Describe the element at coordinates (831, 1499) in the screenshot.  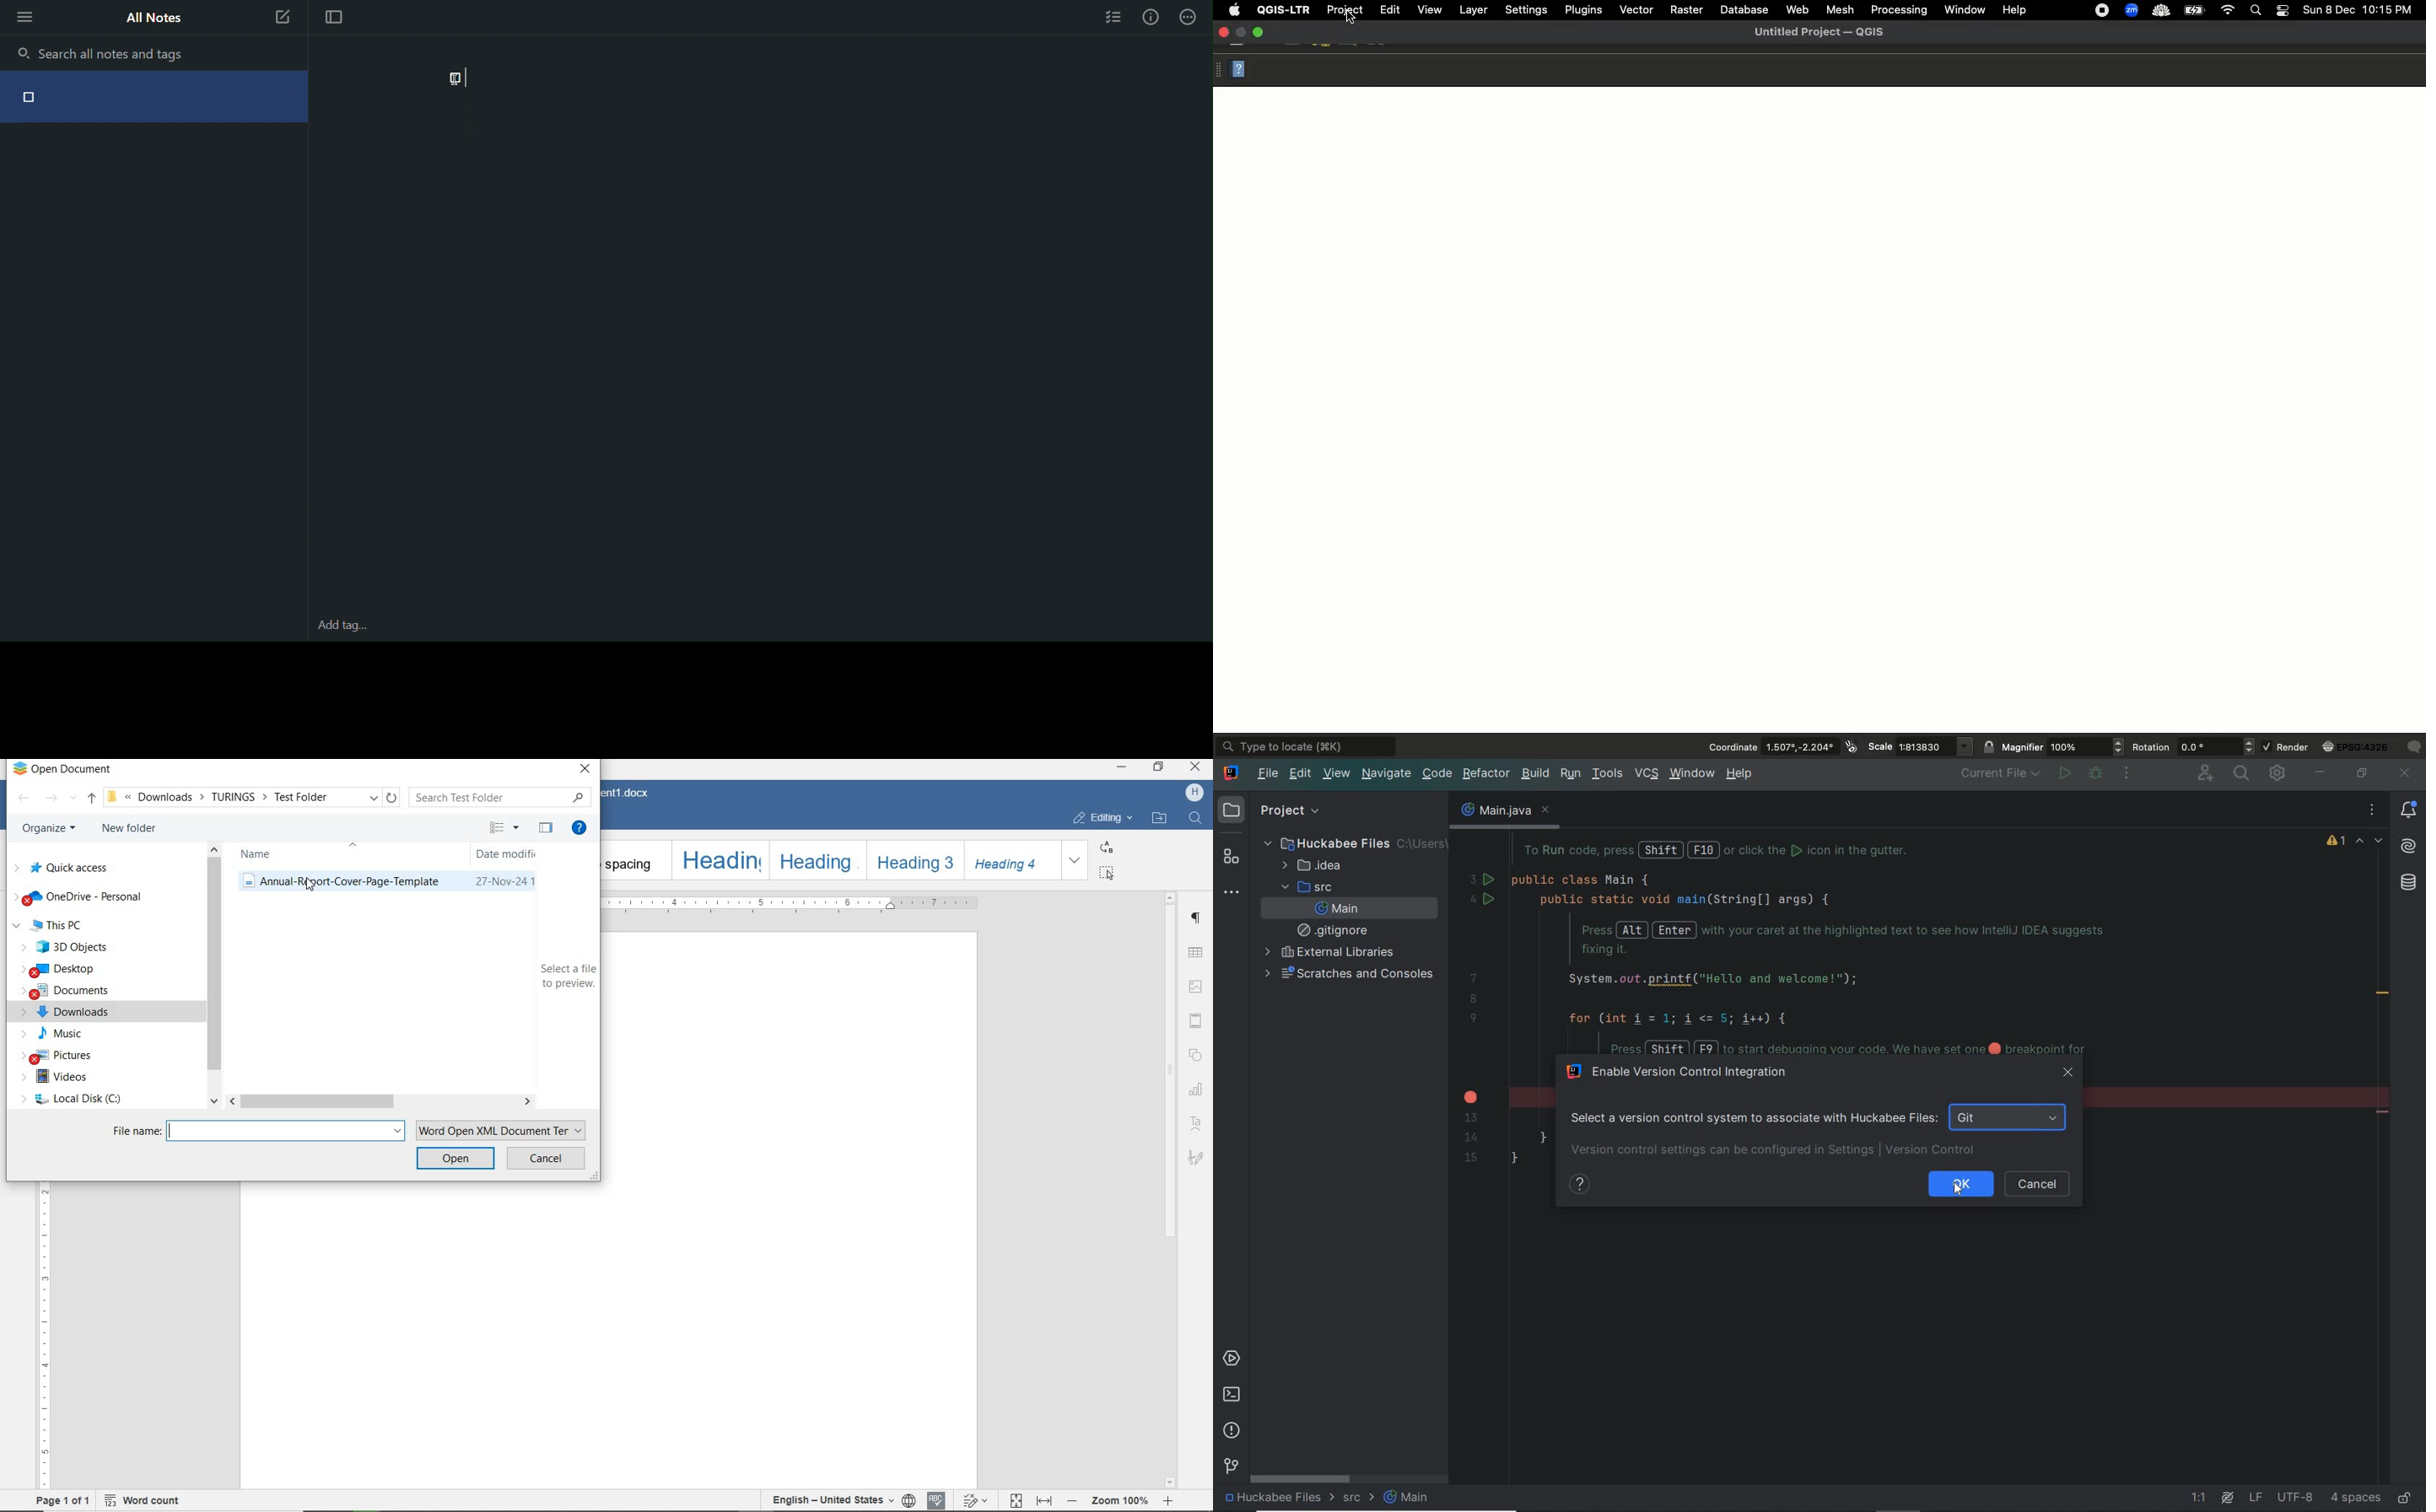
I see `text language` at that location.